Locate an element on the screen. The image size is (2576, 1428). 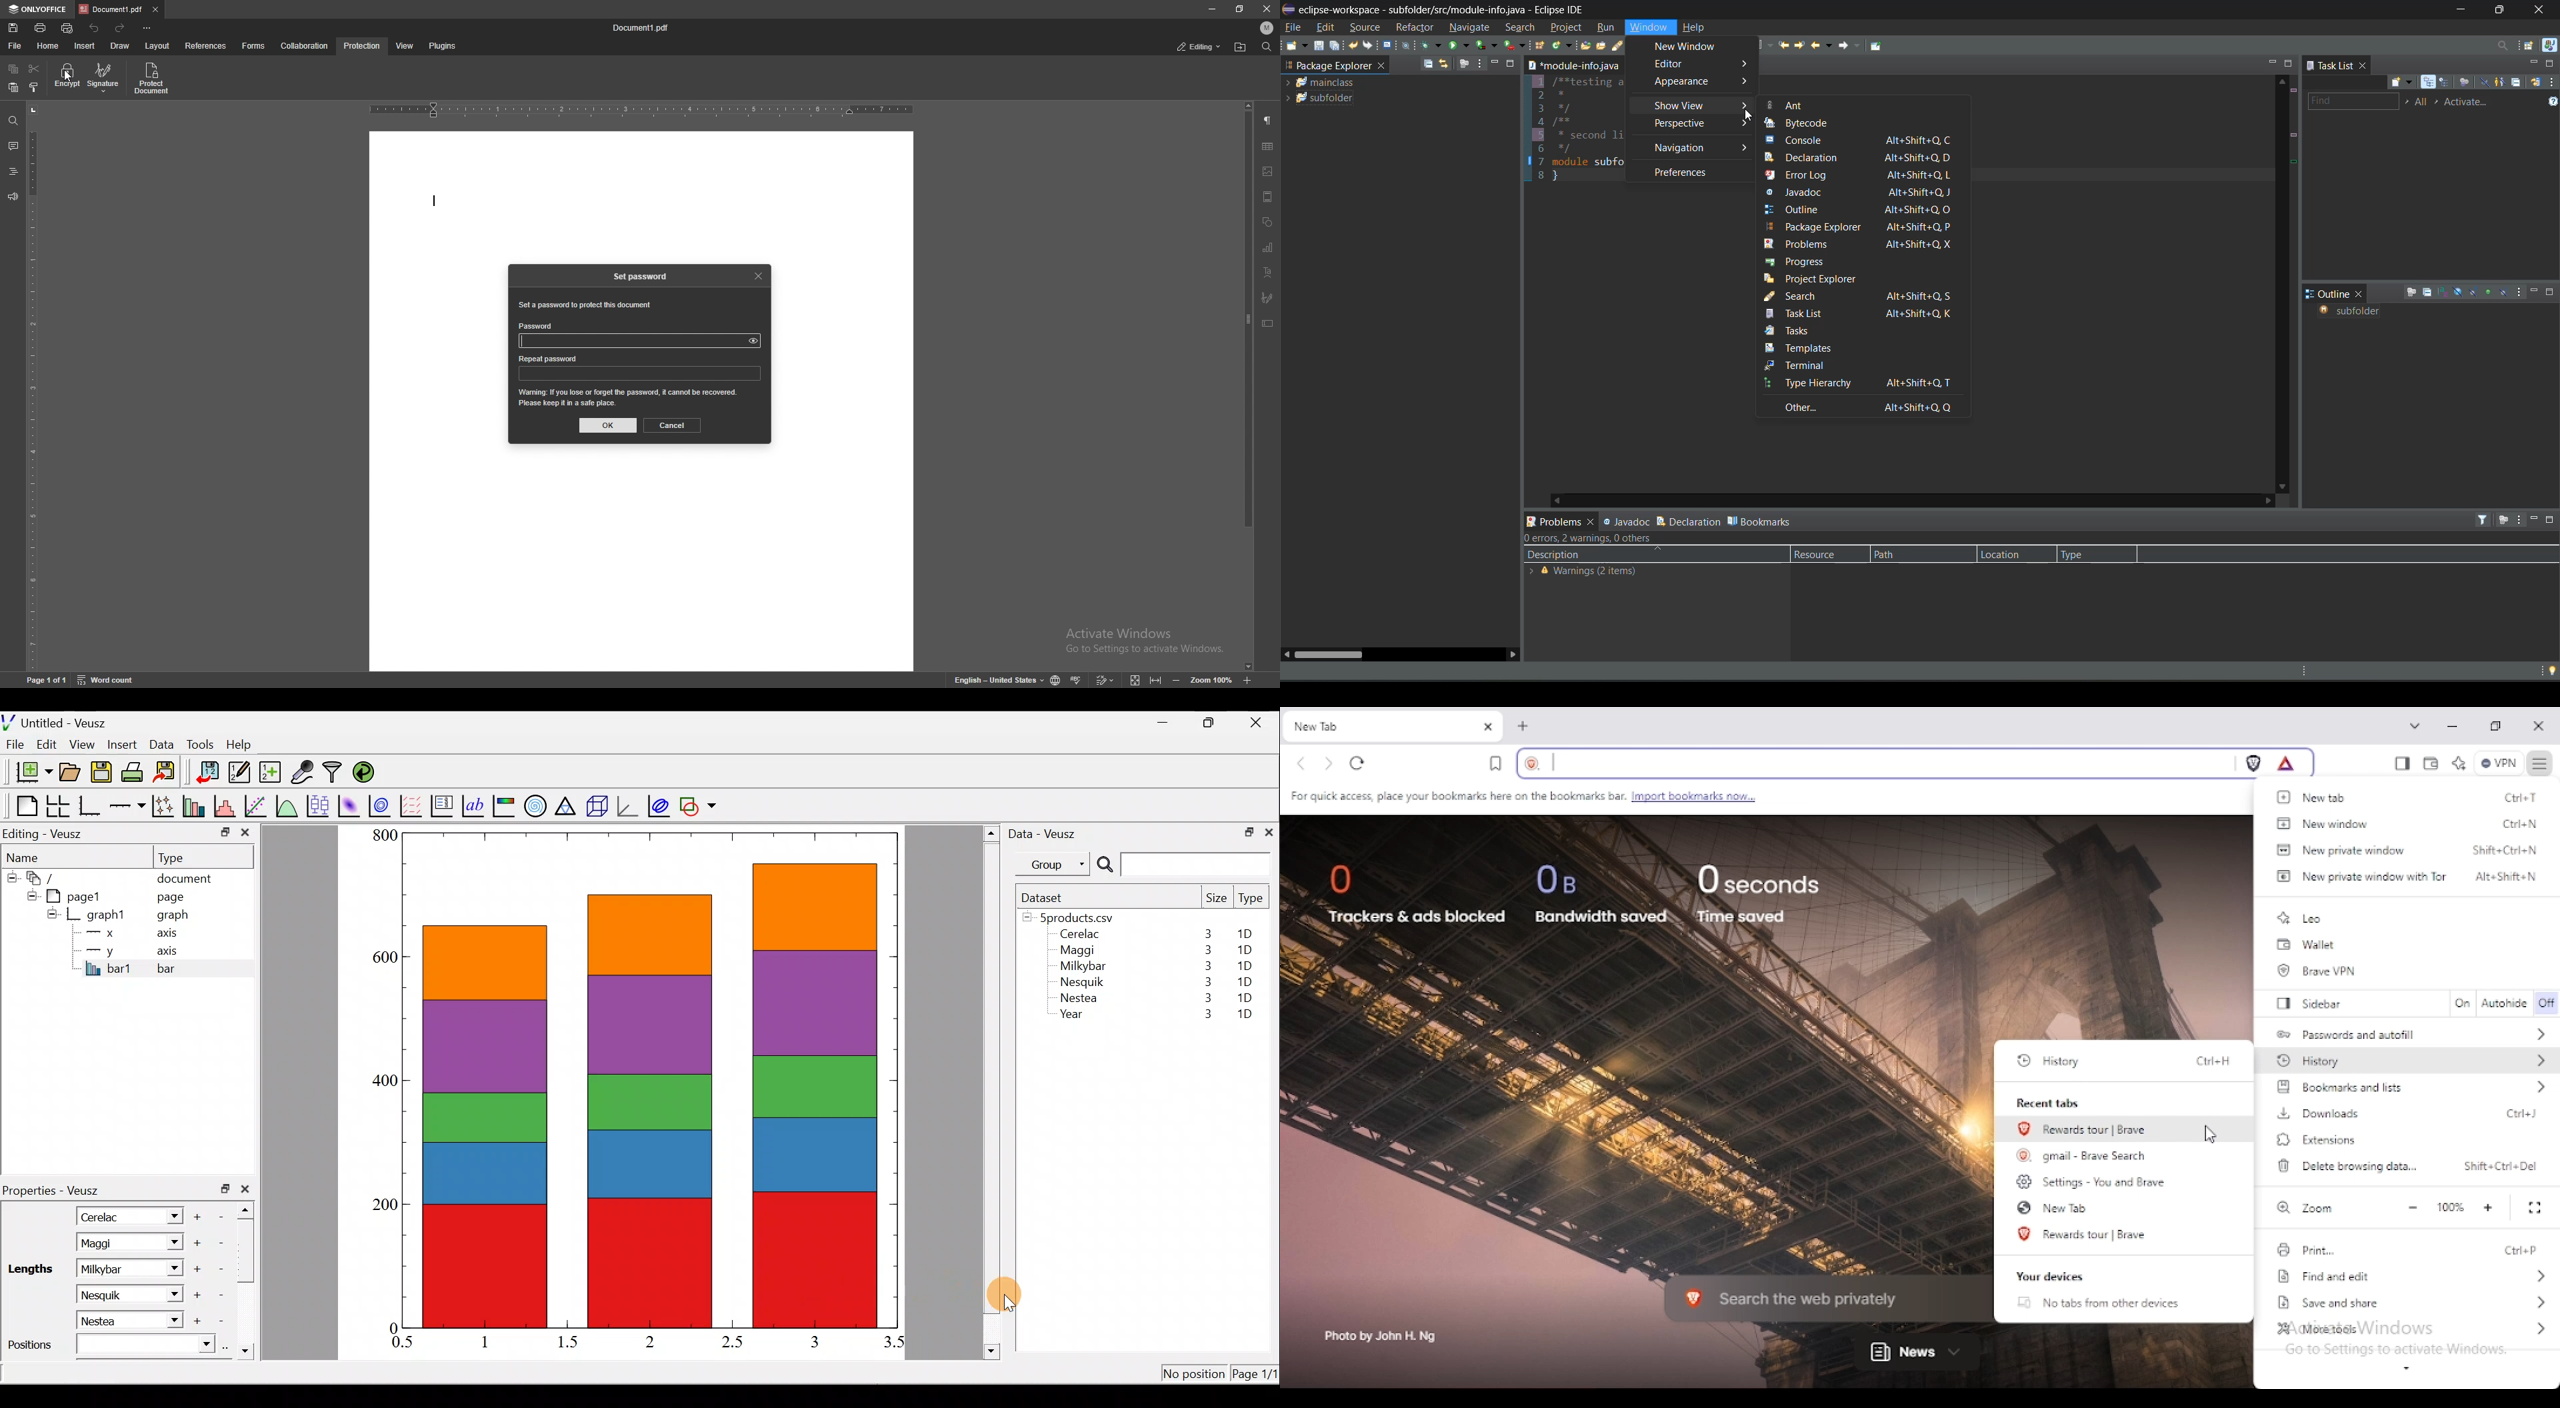
view is located at coordinates (405, 46).